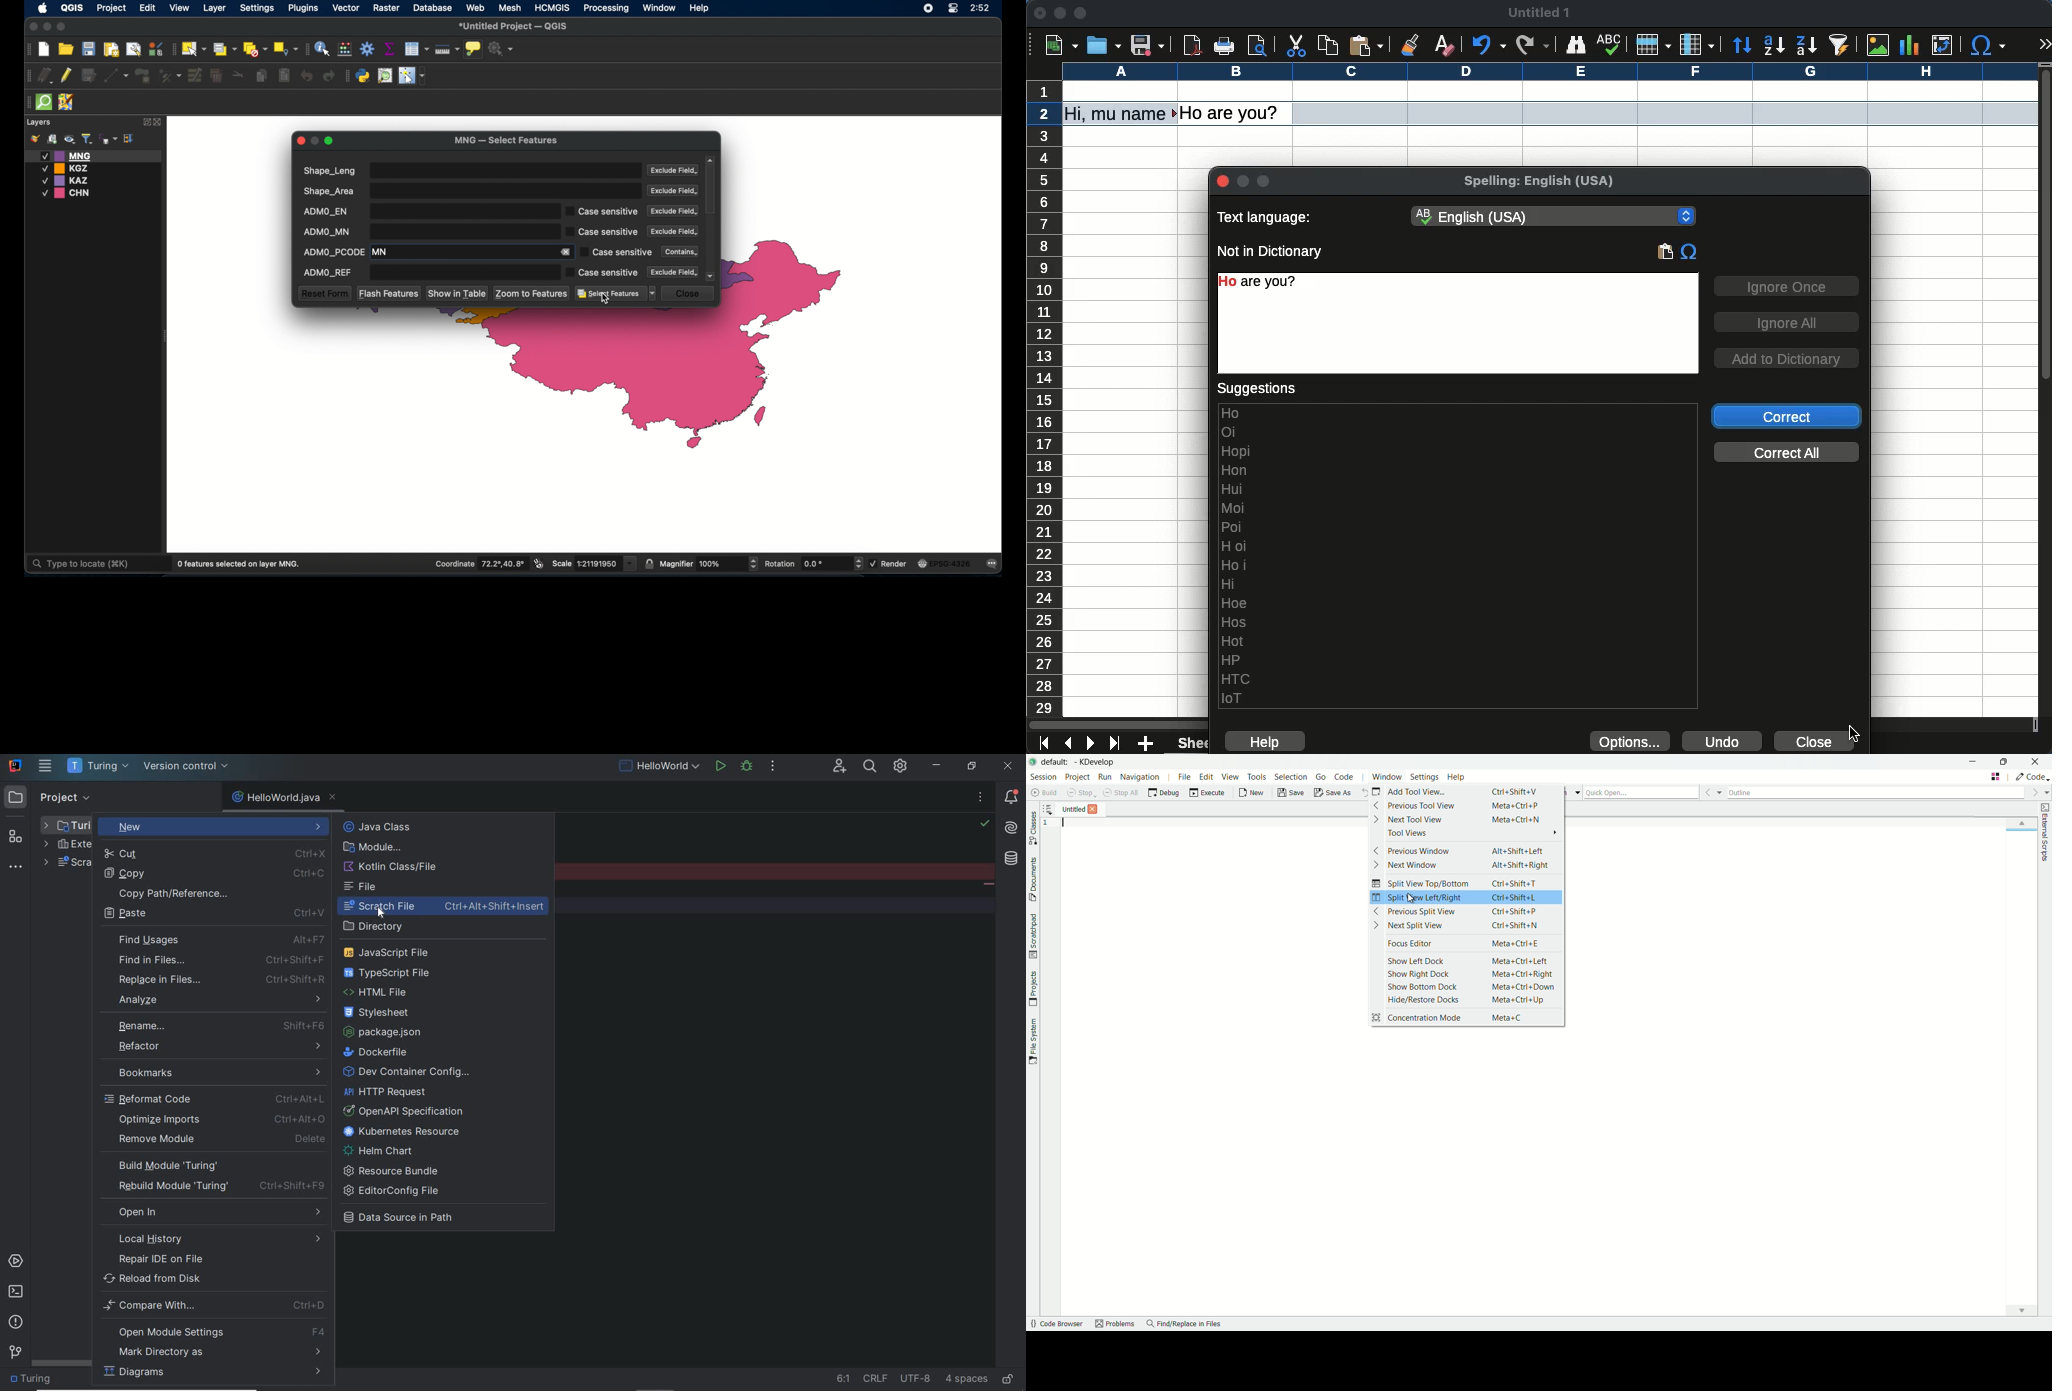  I want to click on expand, so click(2046, 45).